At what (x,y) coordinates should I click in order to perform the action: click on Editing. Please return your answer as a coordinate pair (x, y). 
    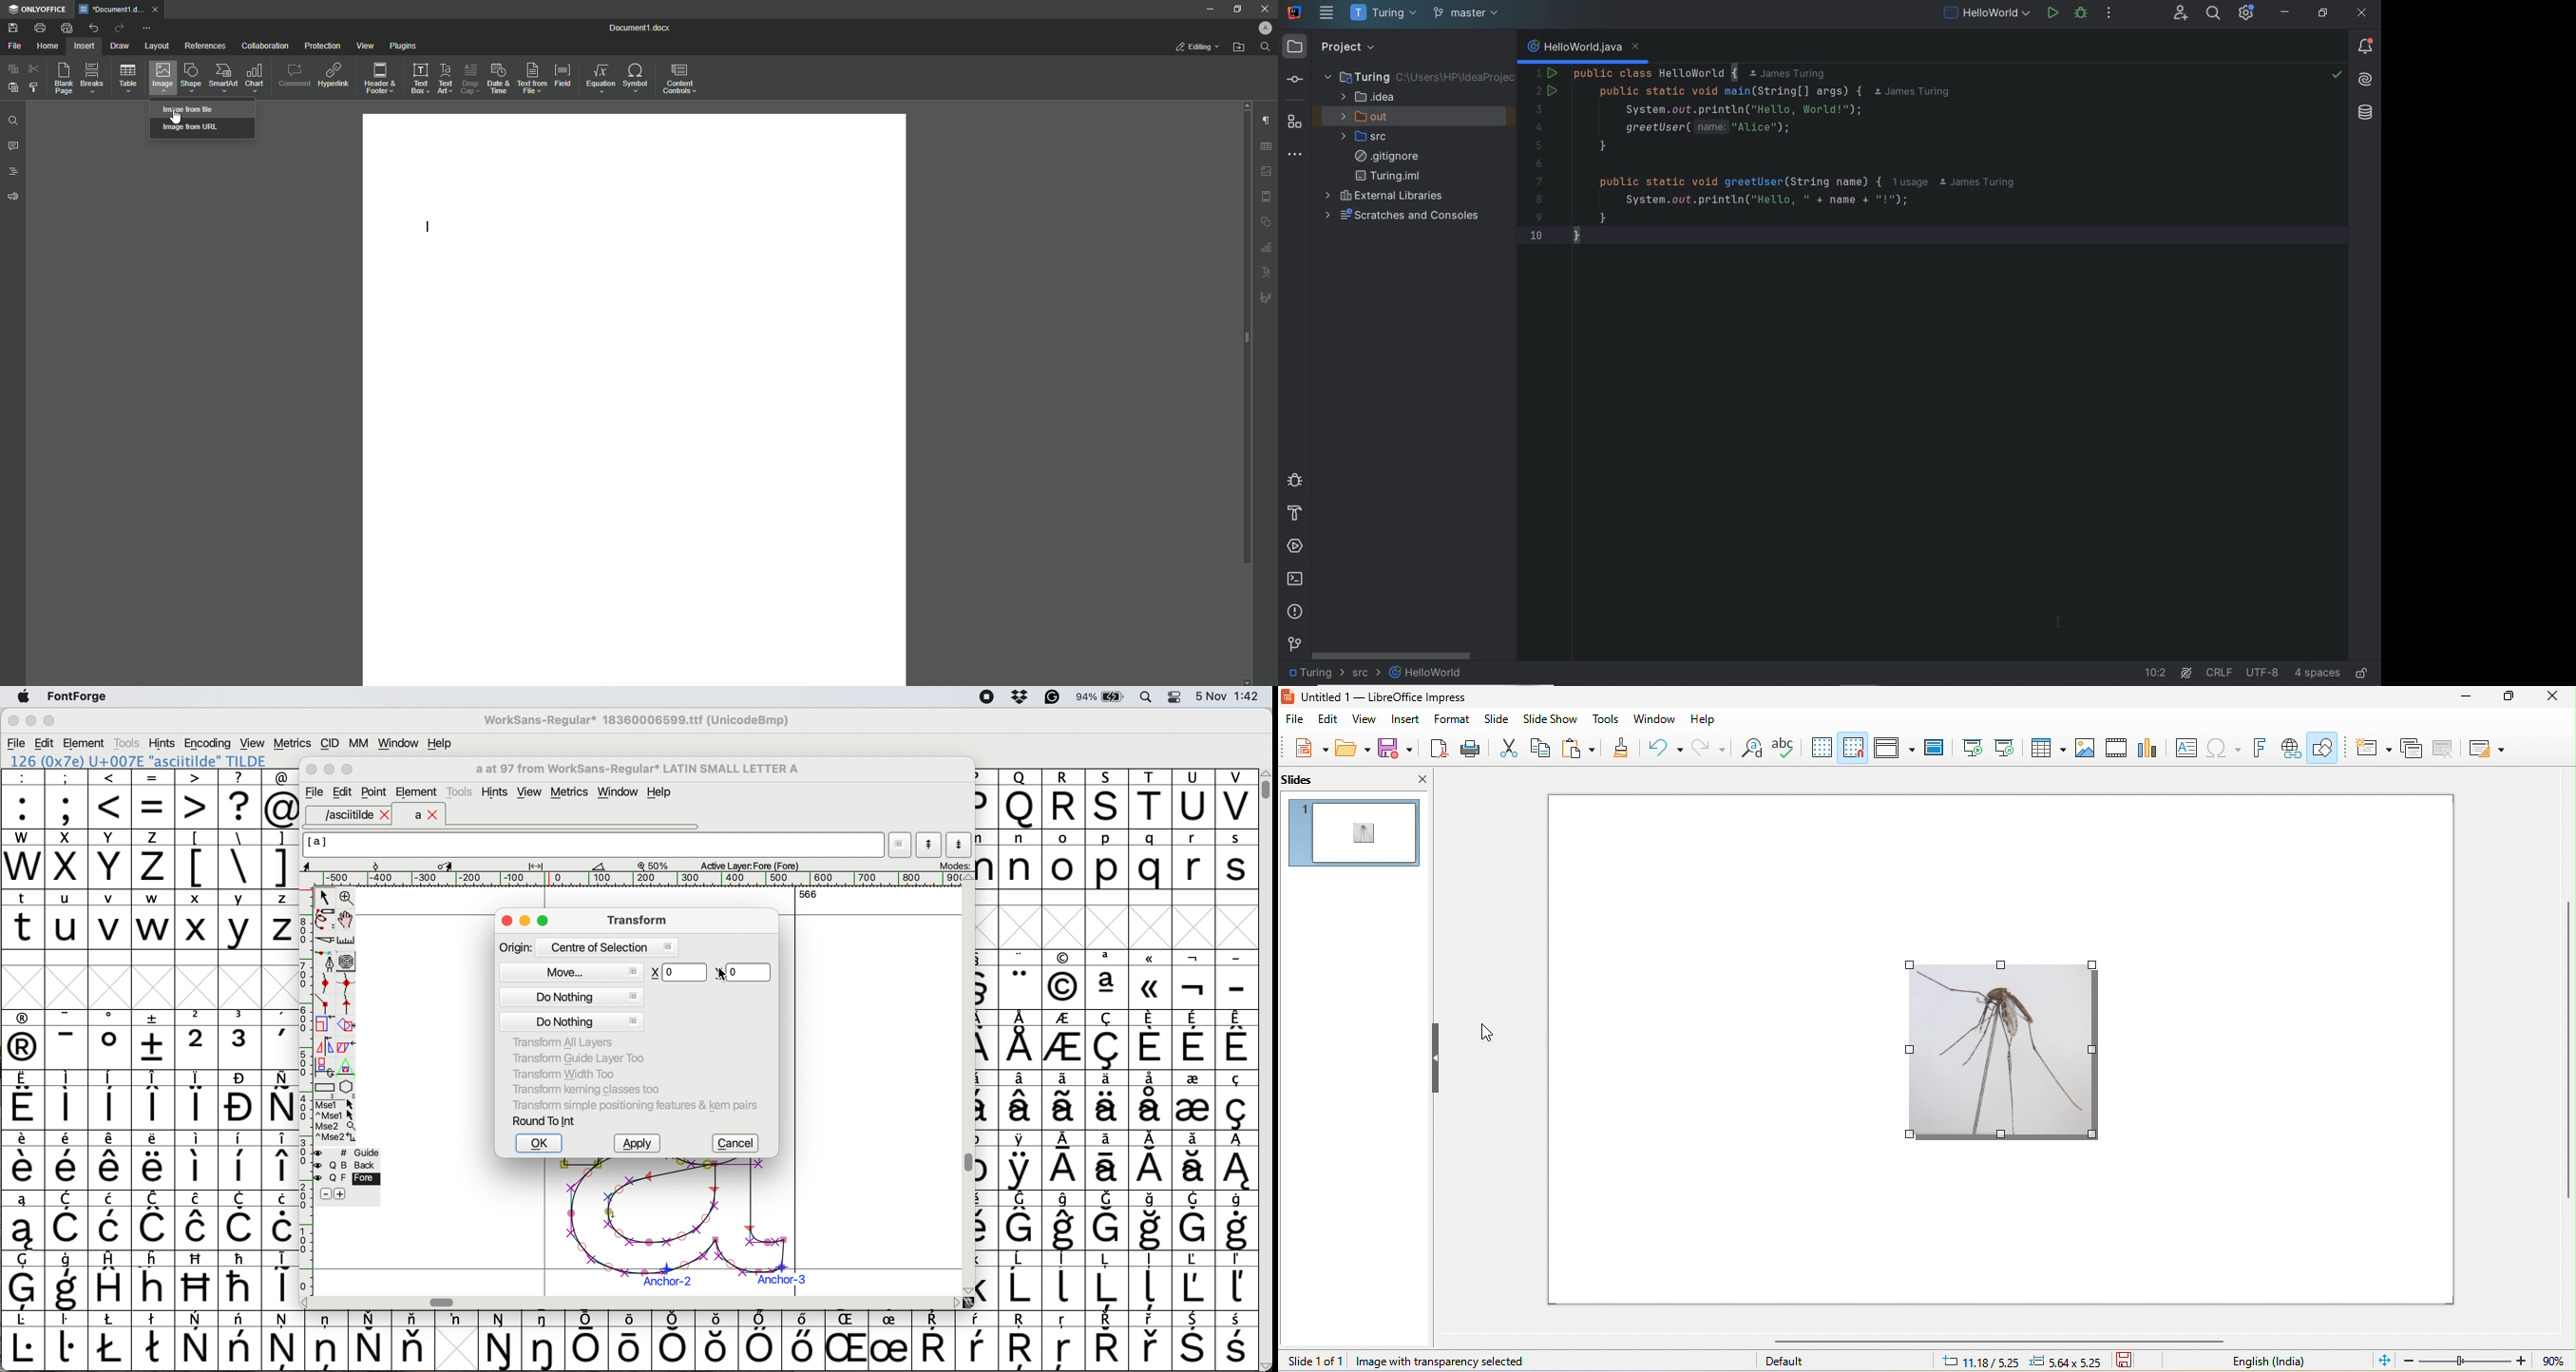
    Looking at the image, I should click on (1196, 46).